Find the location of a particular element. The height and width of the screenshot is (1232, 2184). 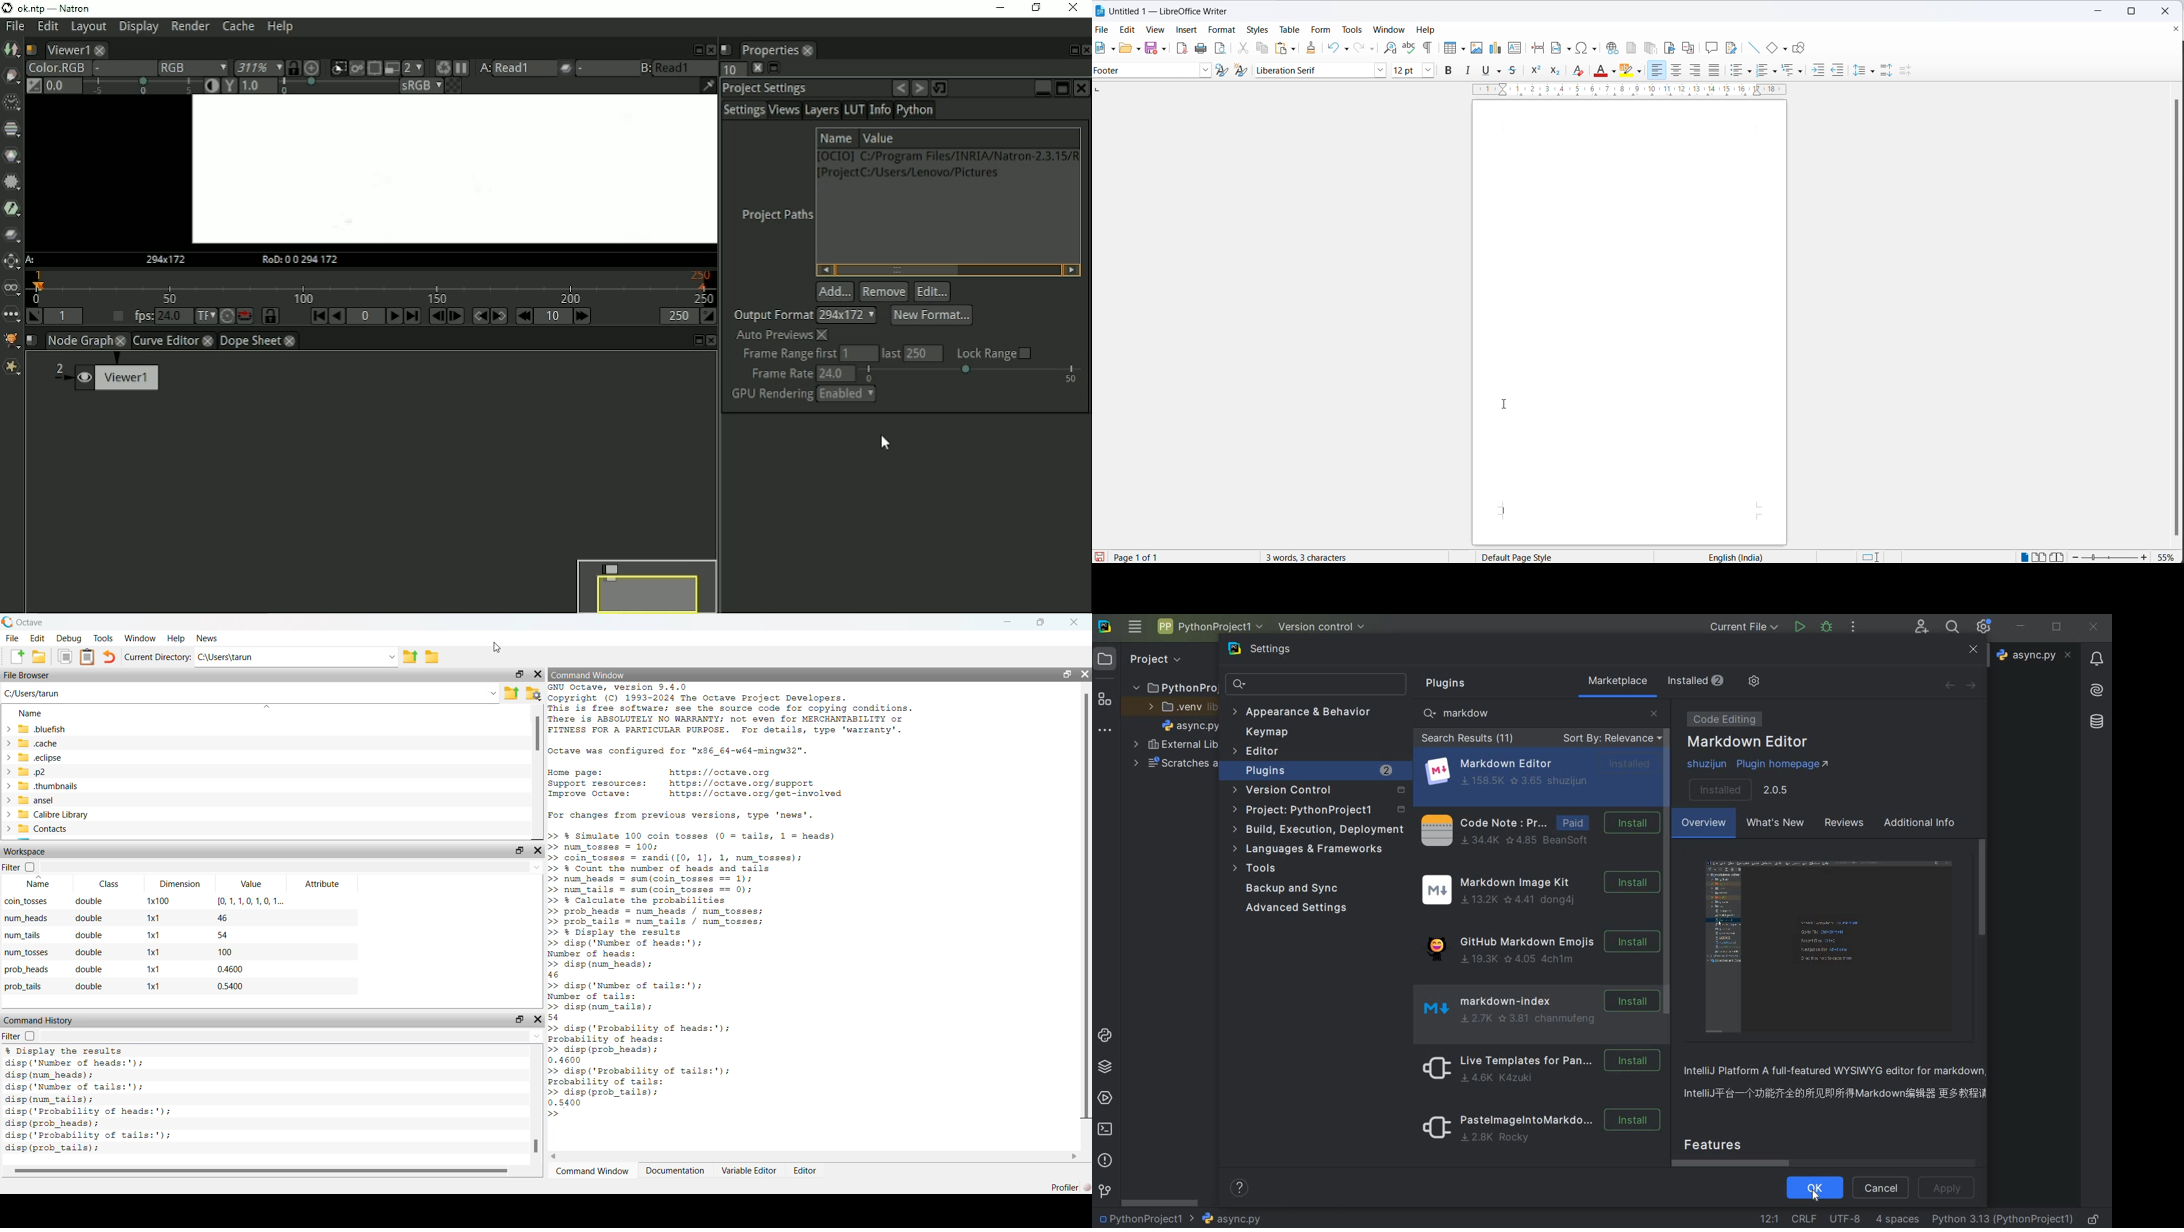

file options is located at coordinates (1112, 50).